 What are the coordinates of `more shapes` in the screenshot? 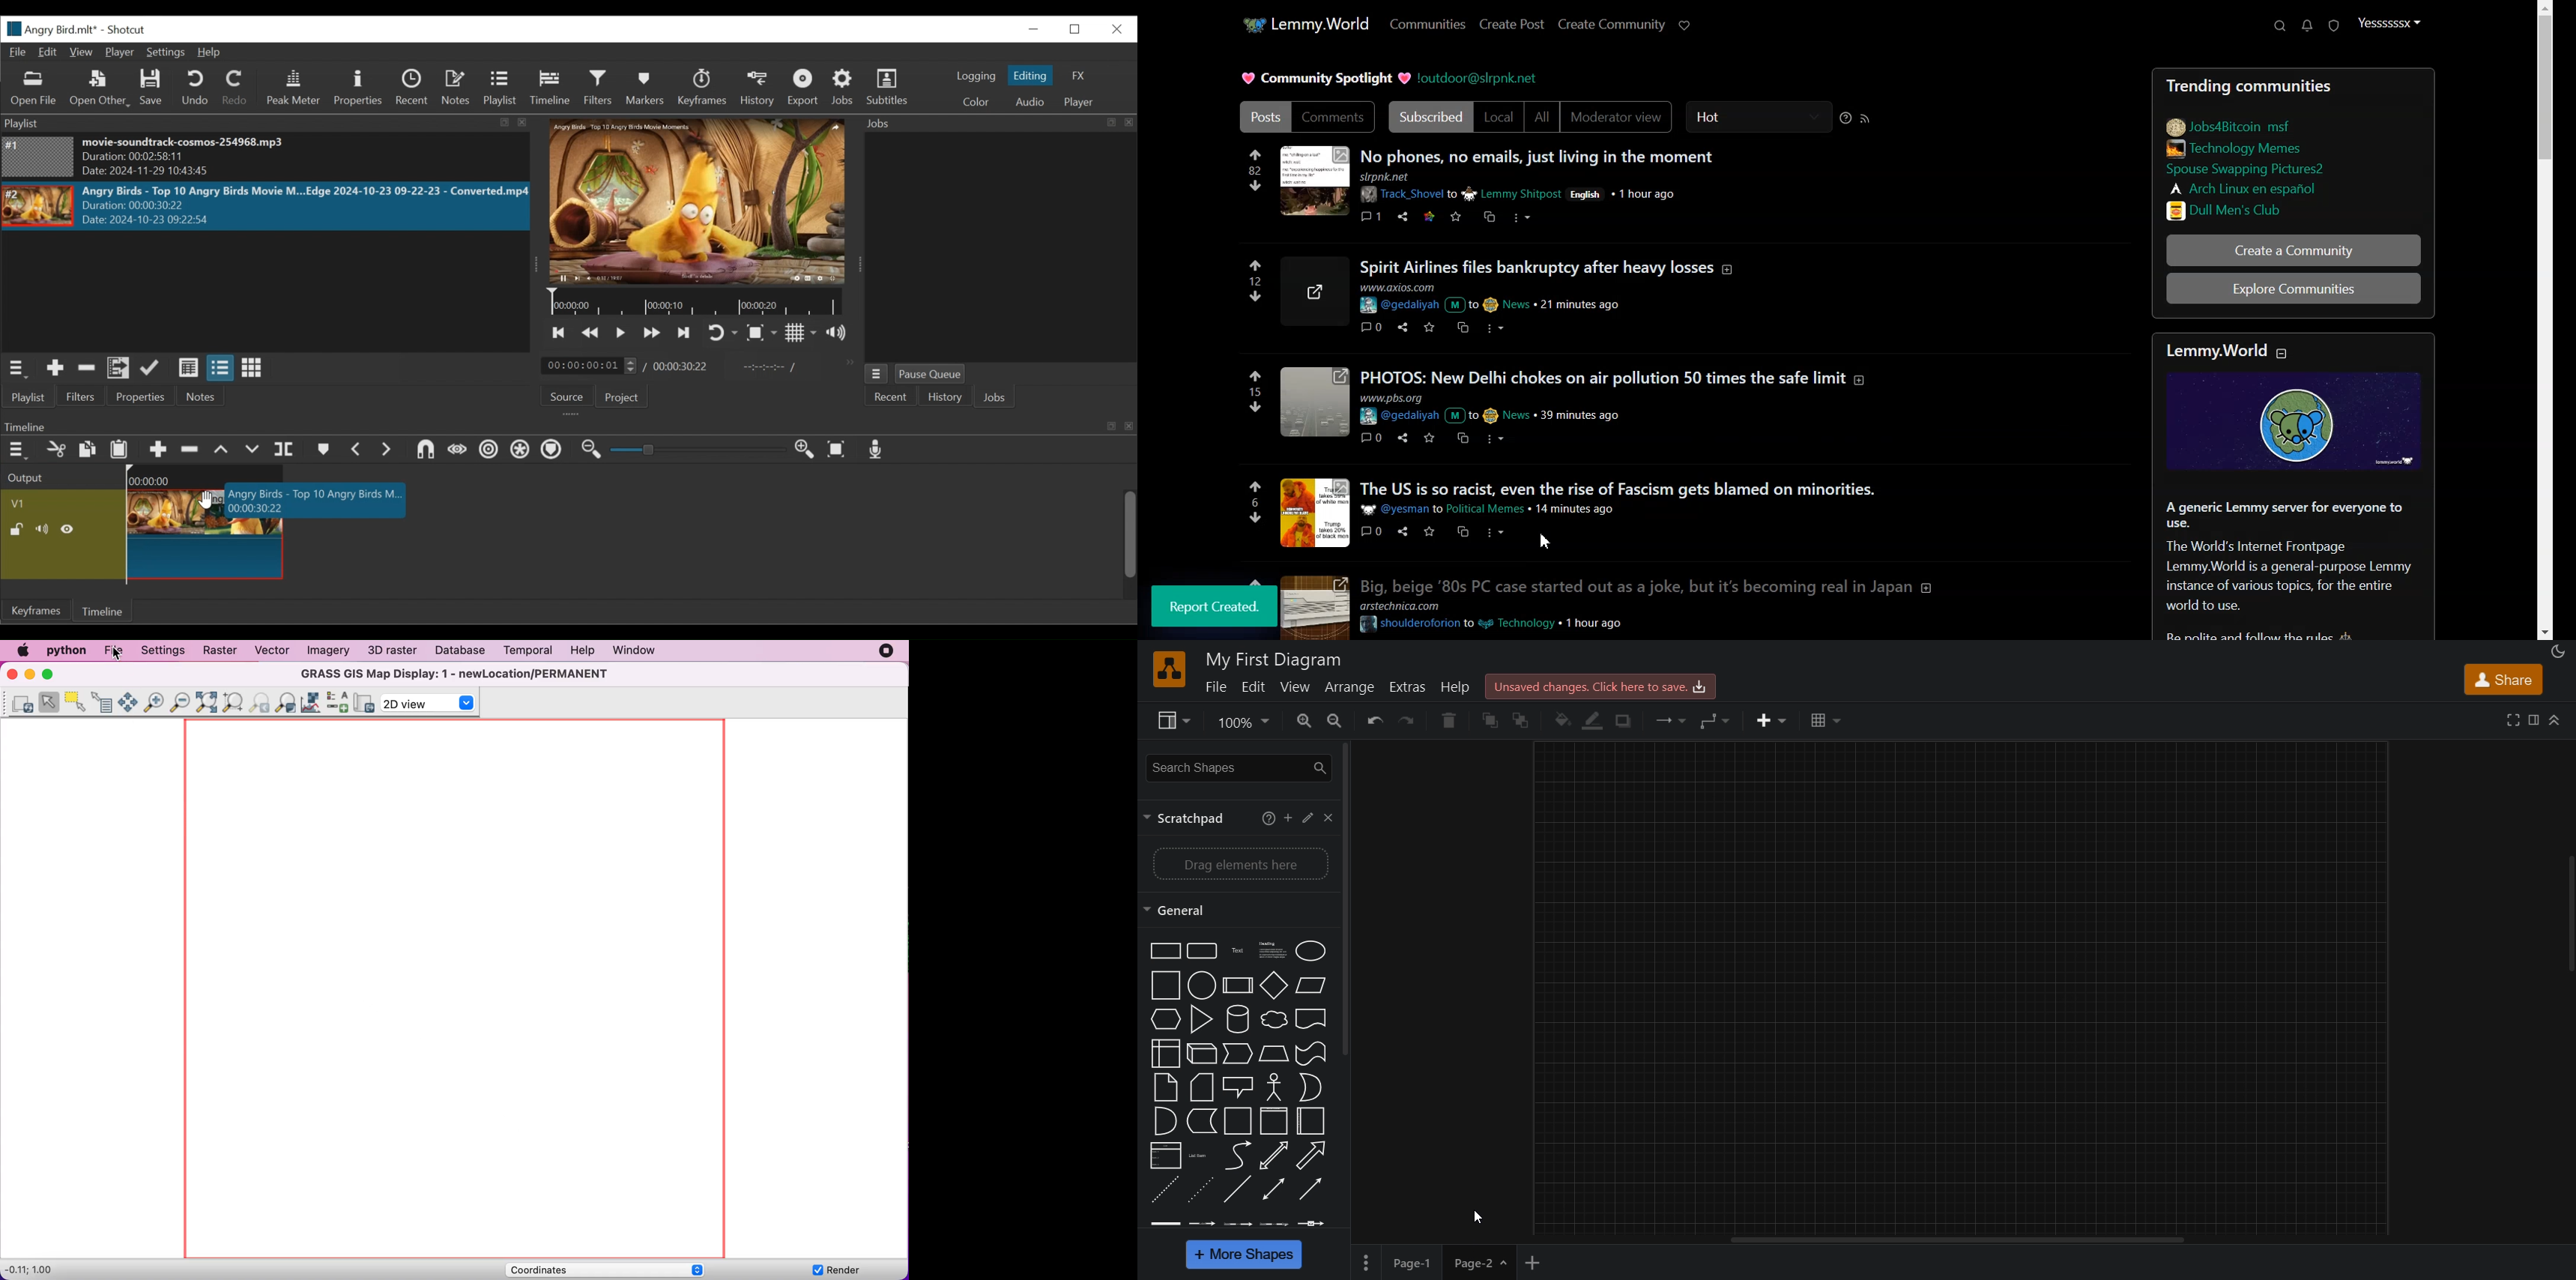 It's located at (1243, 1256).